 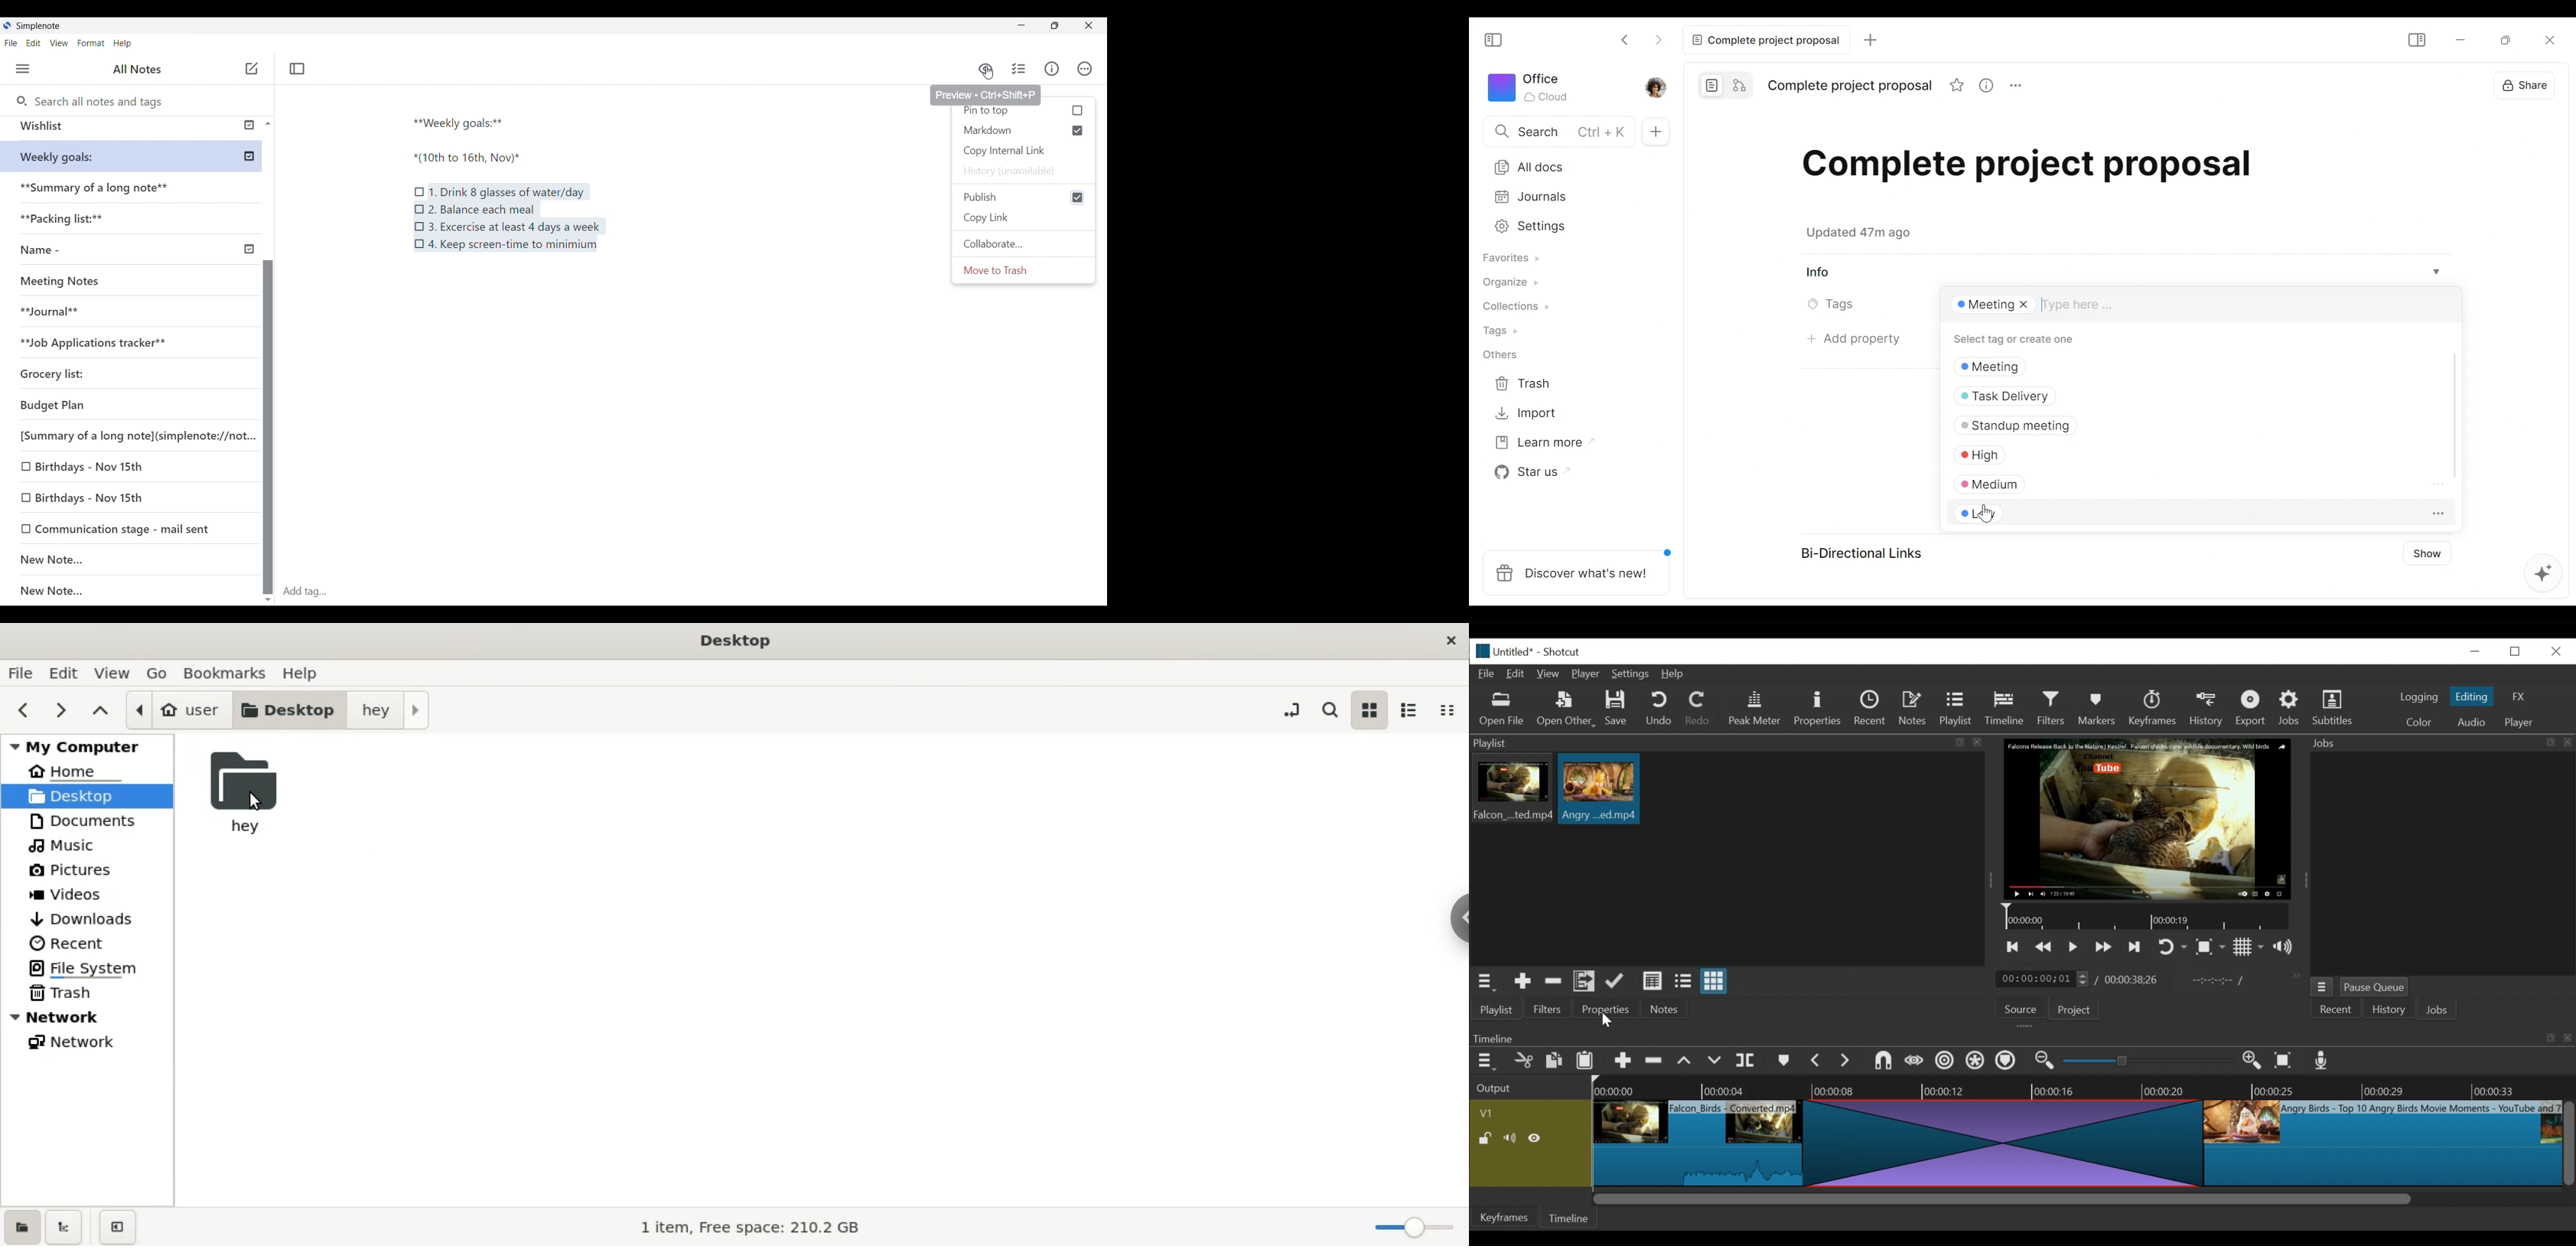 I want to click on Close, so click(x=1093, y=25).